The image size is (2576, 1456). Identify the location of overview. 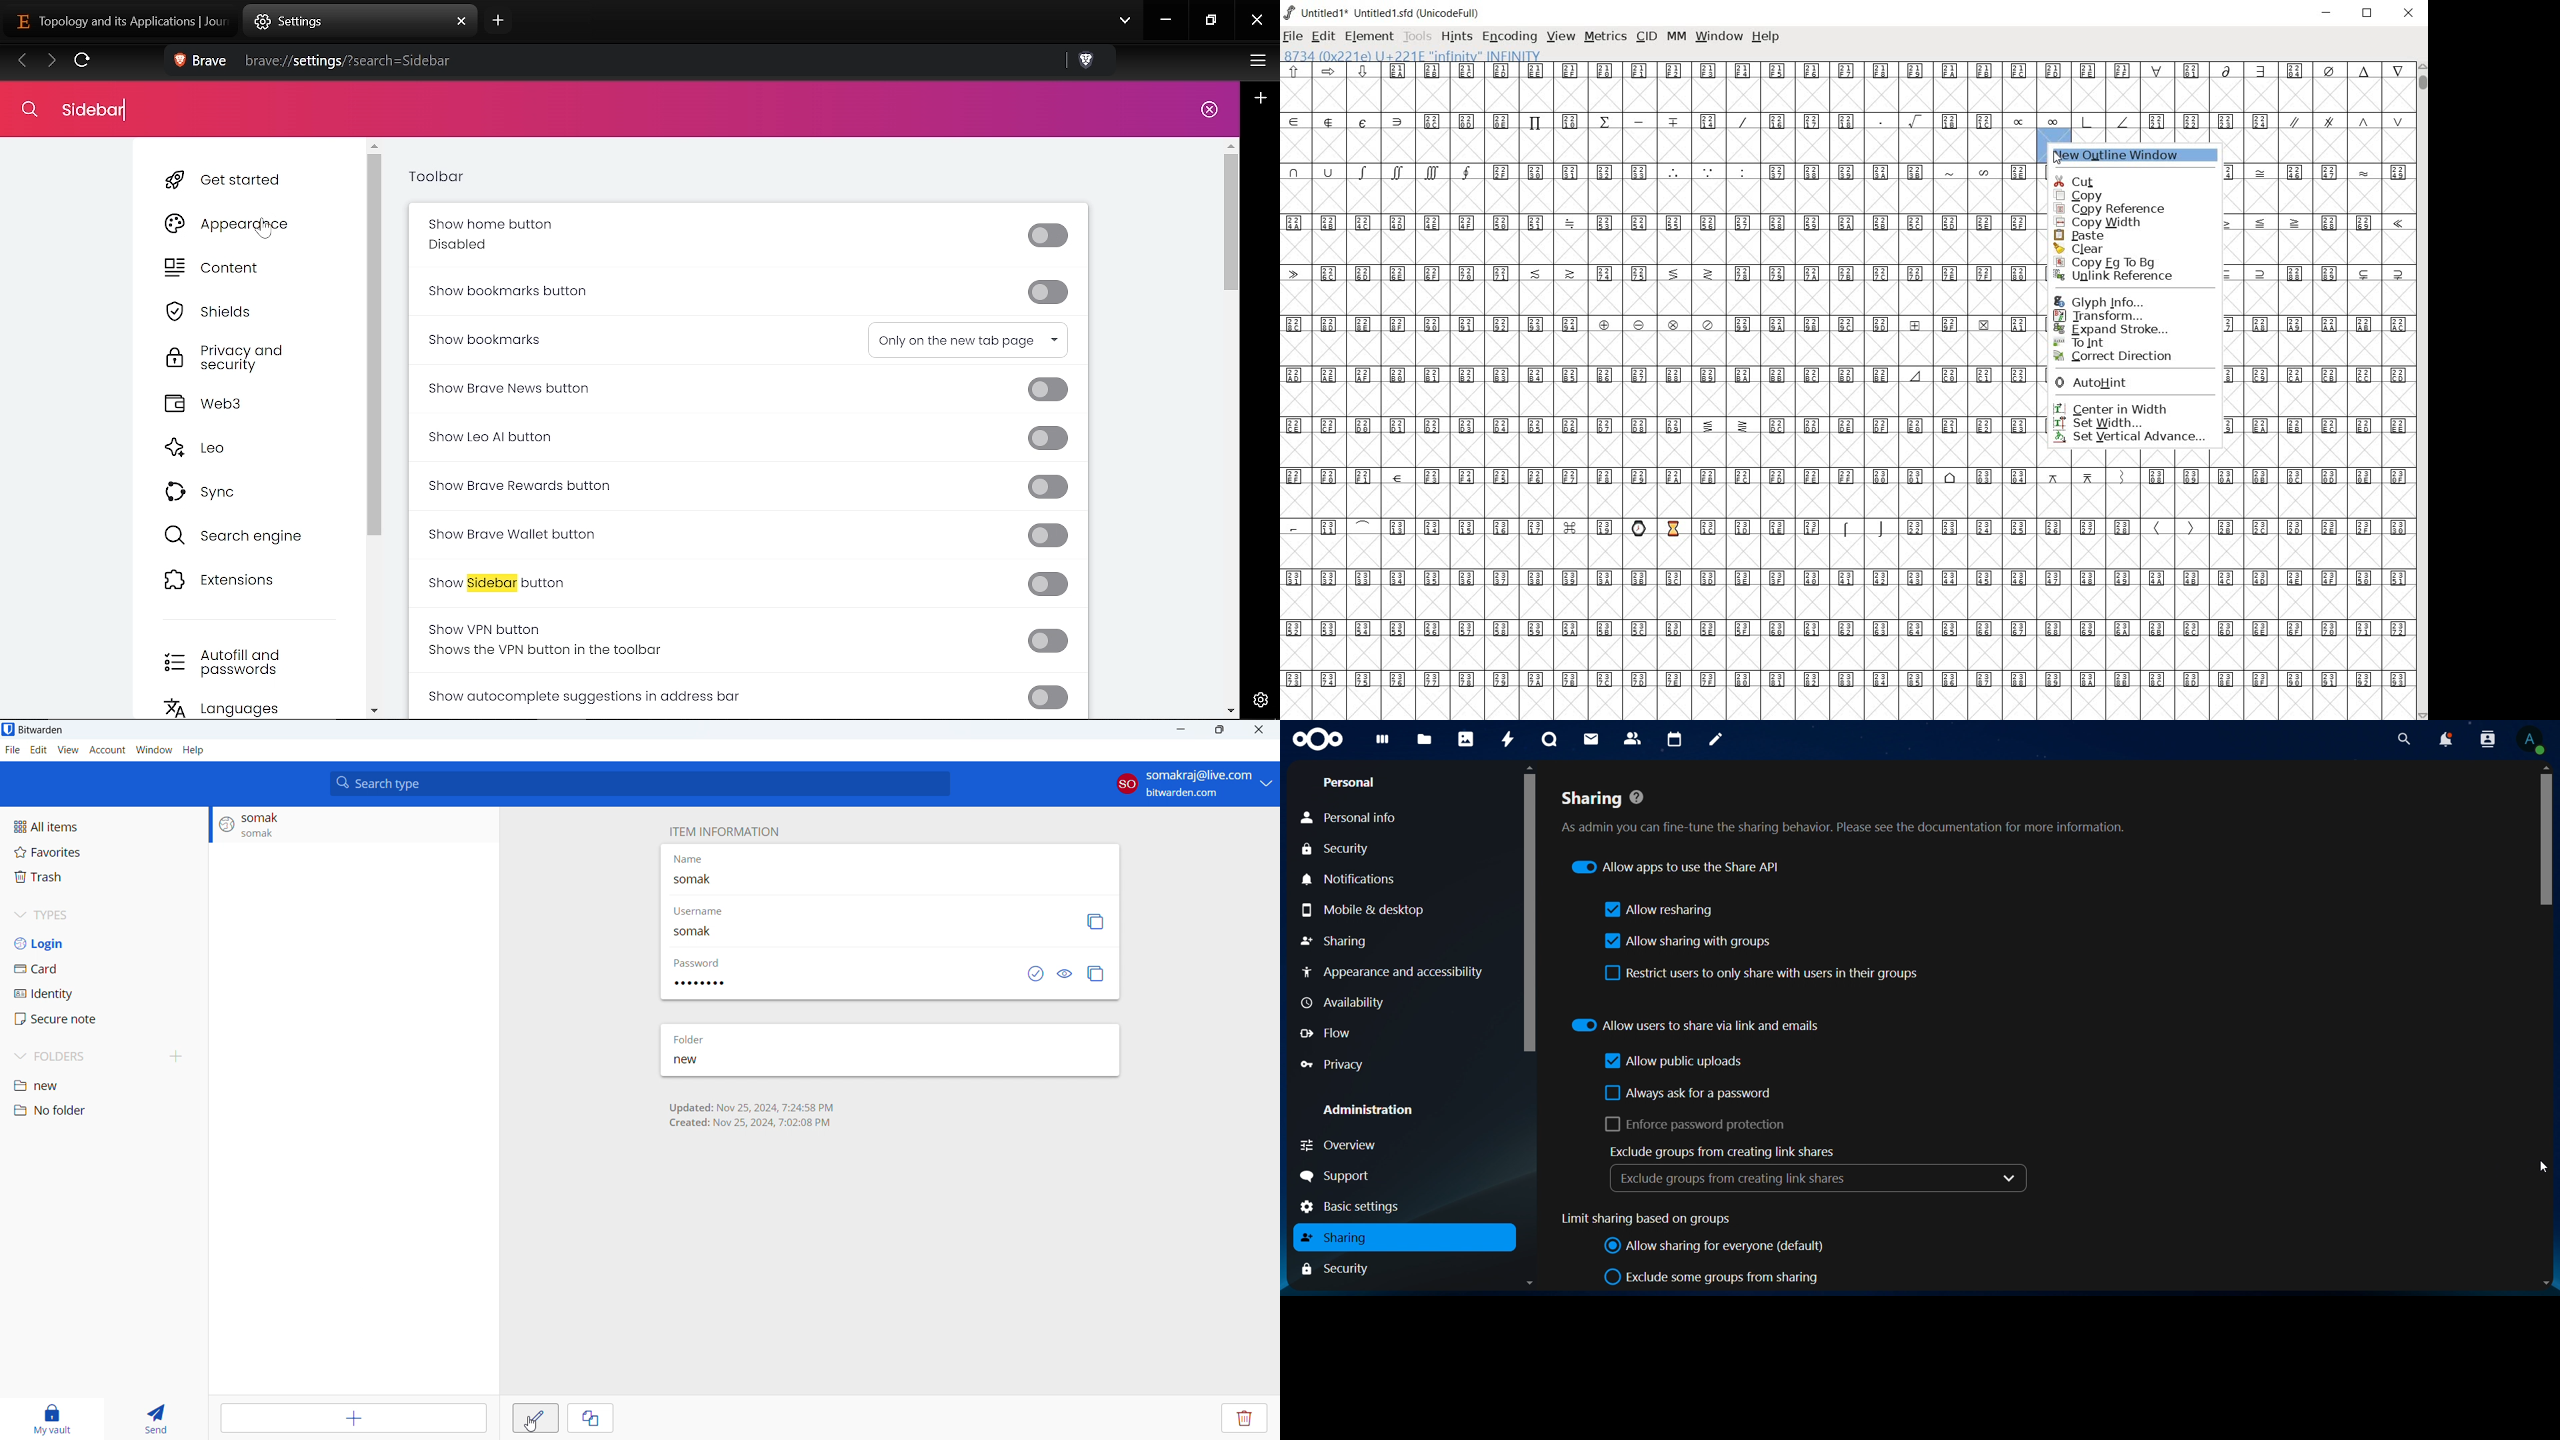
(1340, 1143).